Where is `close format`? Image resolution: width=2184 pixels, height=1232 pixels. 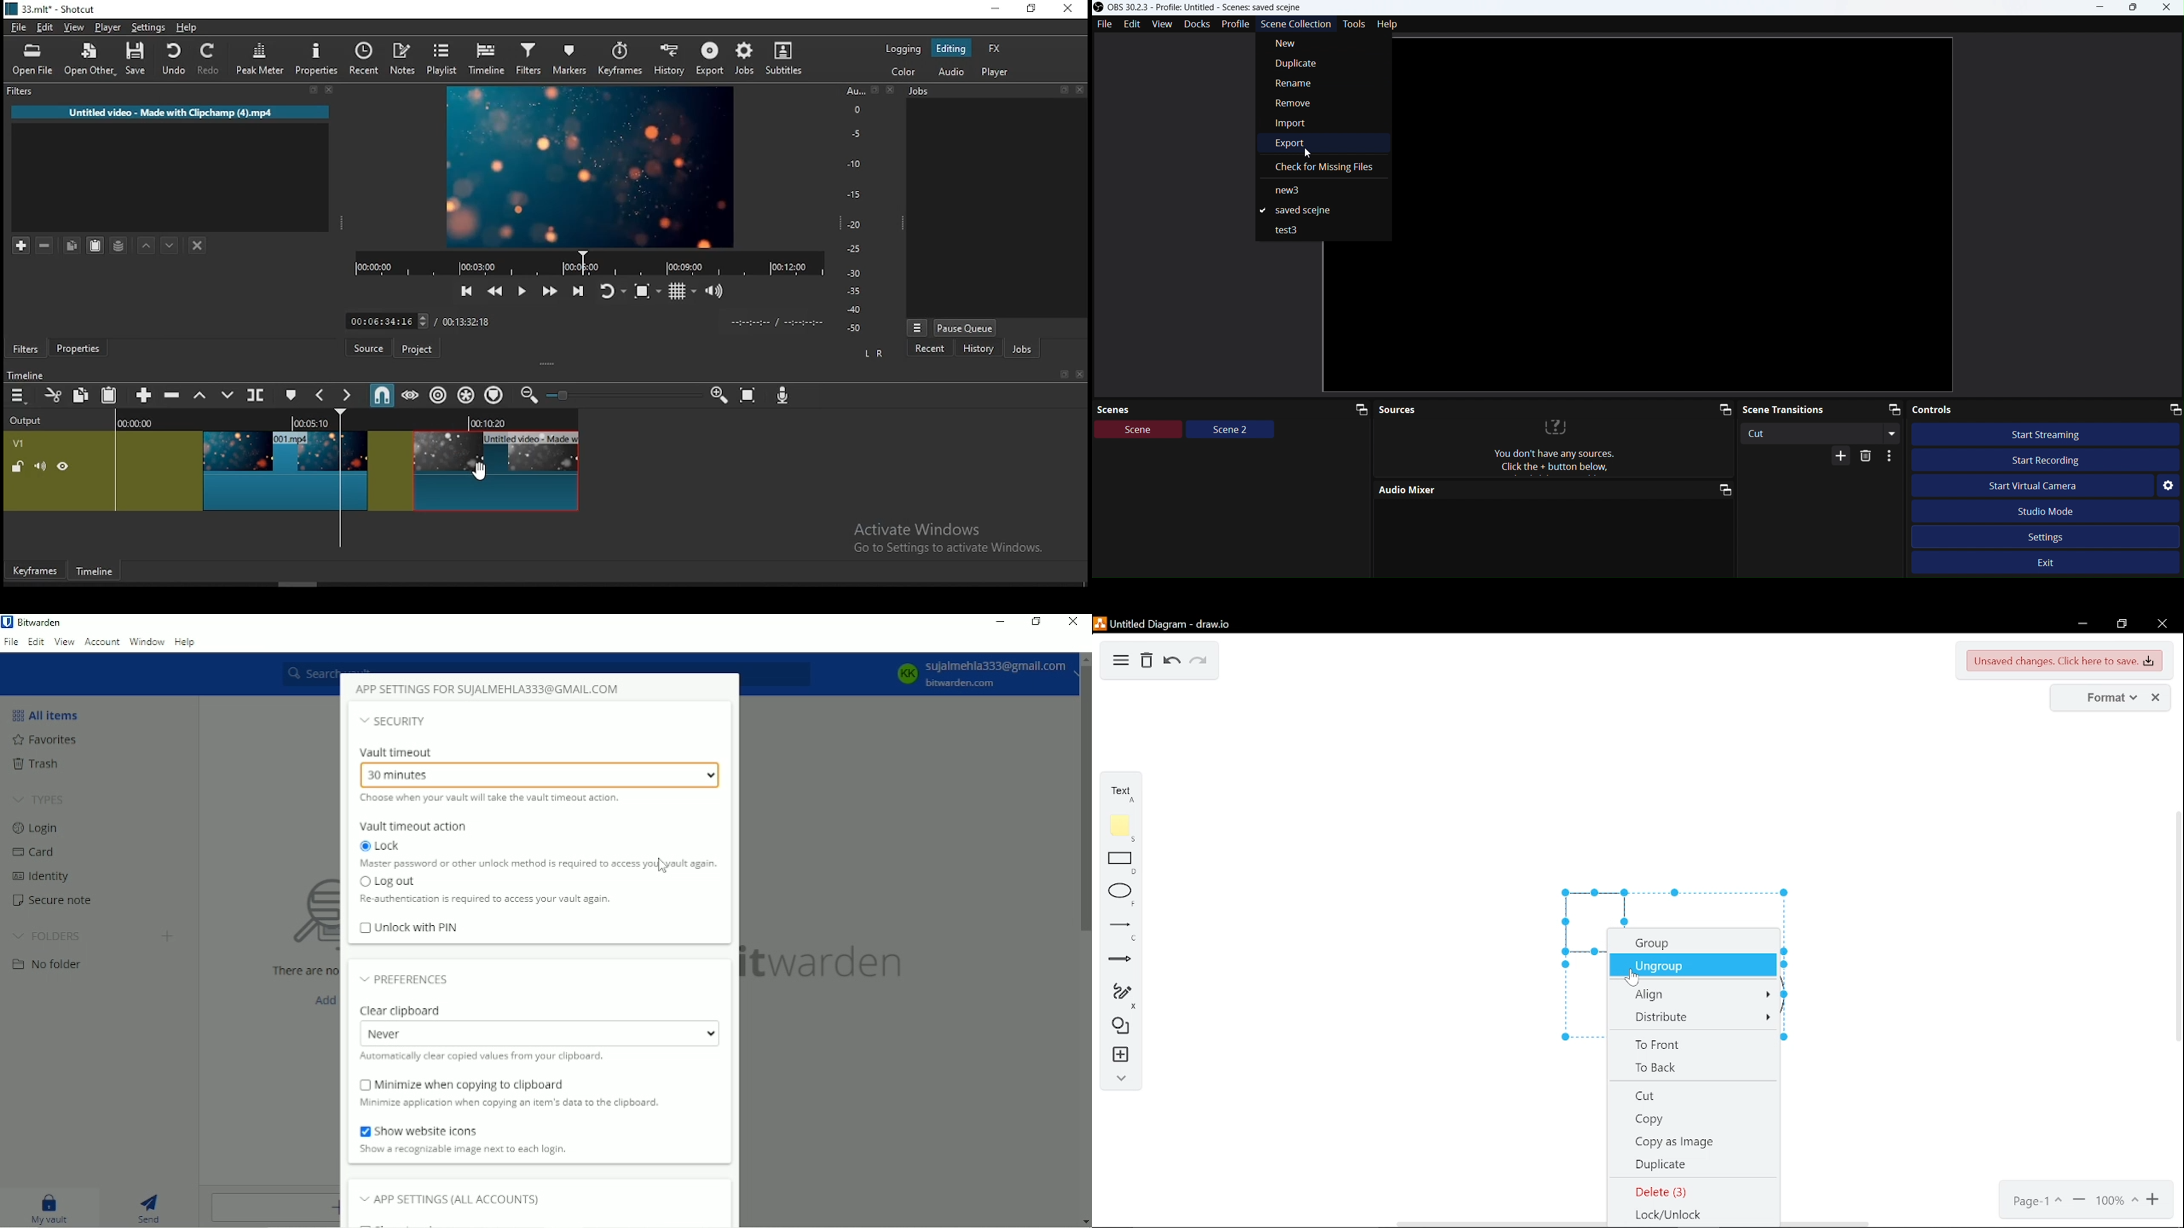 close format is located at coordinates (2155, 698).